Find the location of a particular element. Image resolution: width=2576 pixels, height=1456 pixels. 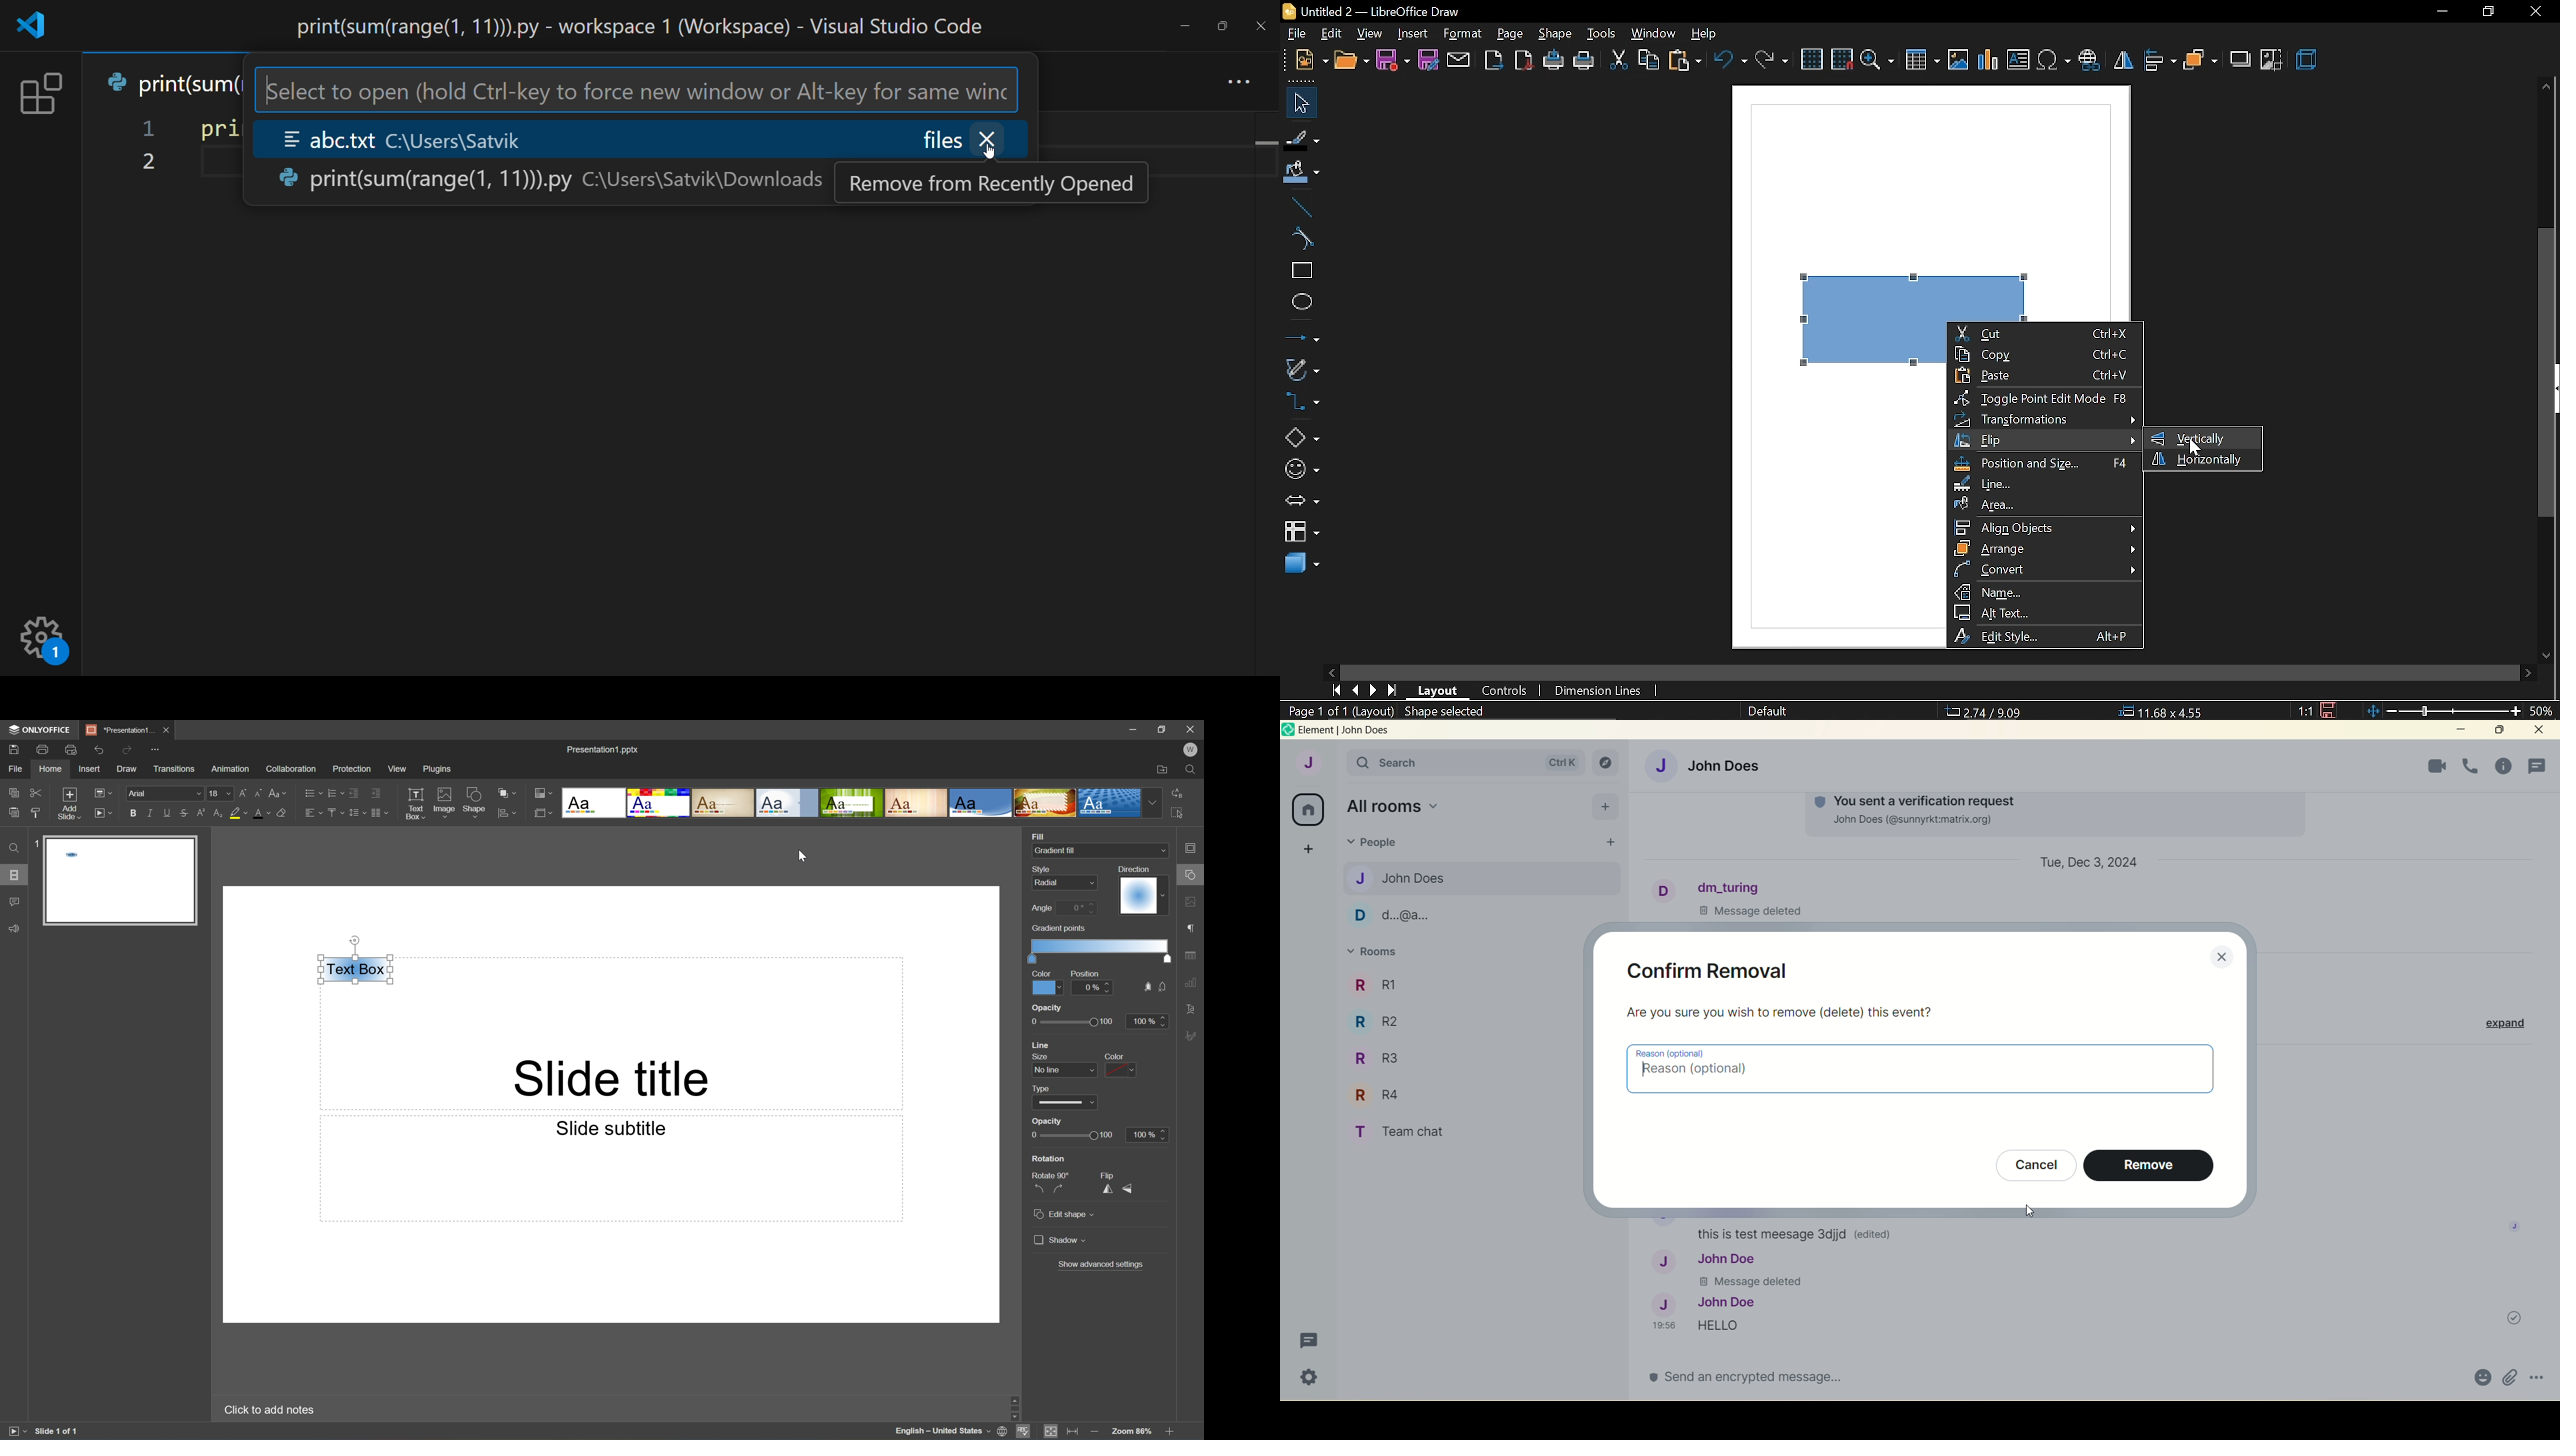

Message Deleted is located at coordinates (1757, 911).